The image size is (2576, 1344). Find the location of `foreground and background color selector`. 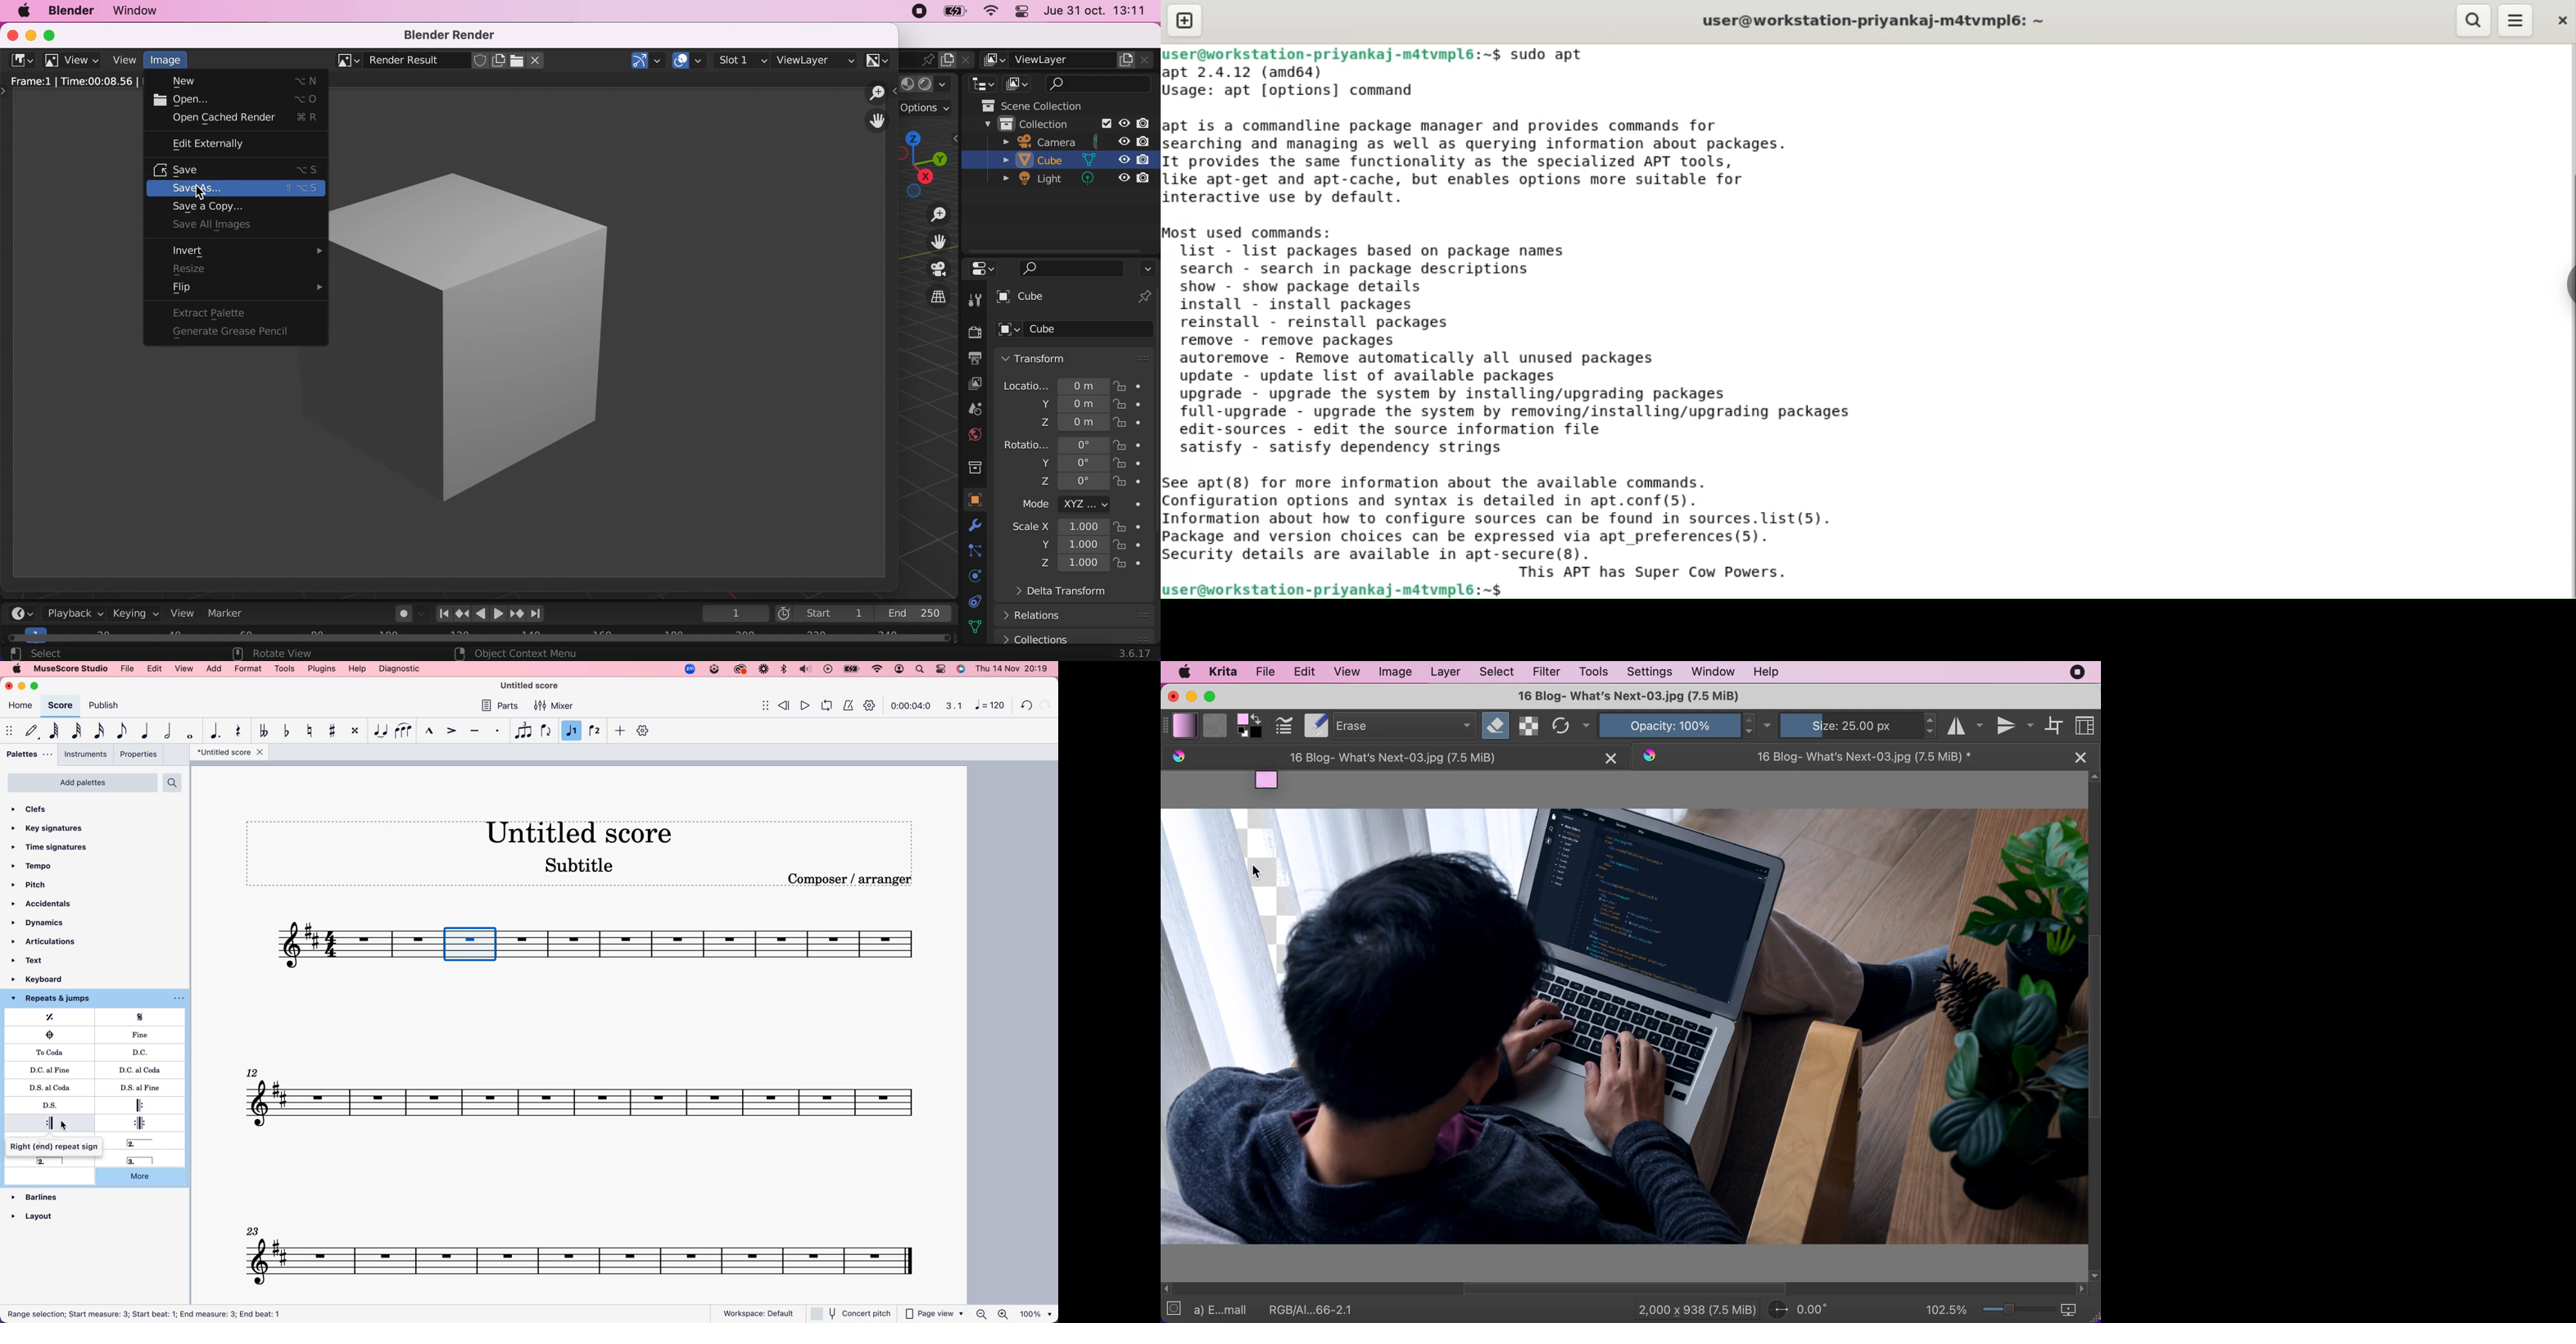

foreground and background color selector is located at coordinates (1251, 726).